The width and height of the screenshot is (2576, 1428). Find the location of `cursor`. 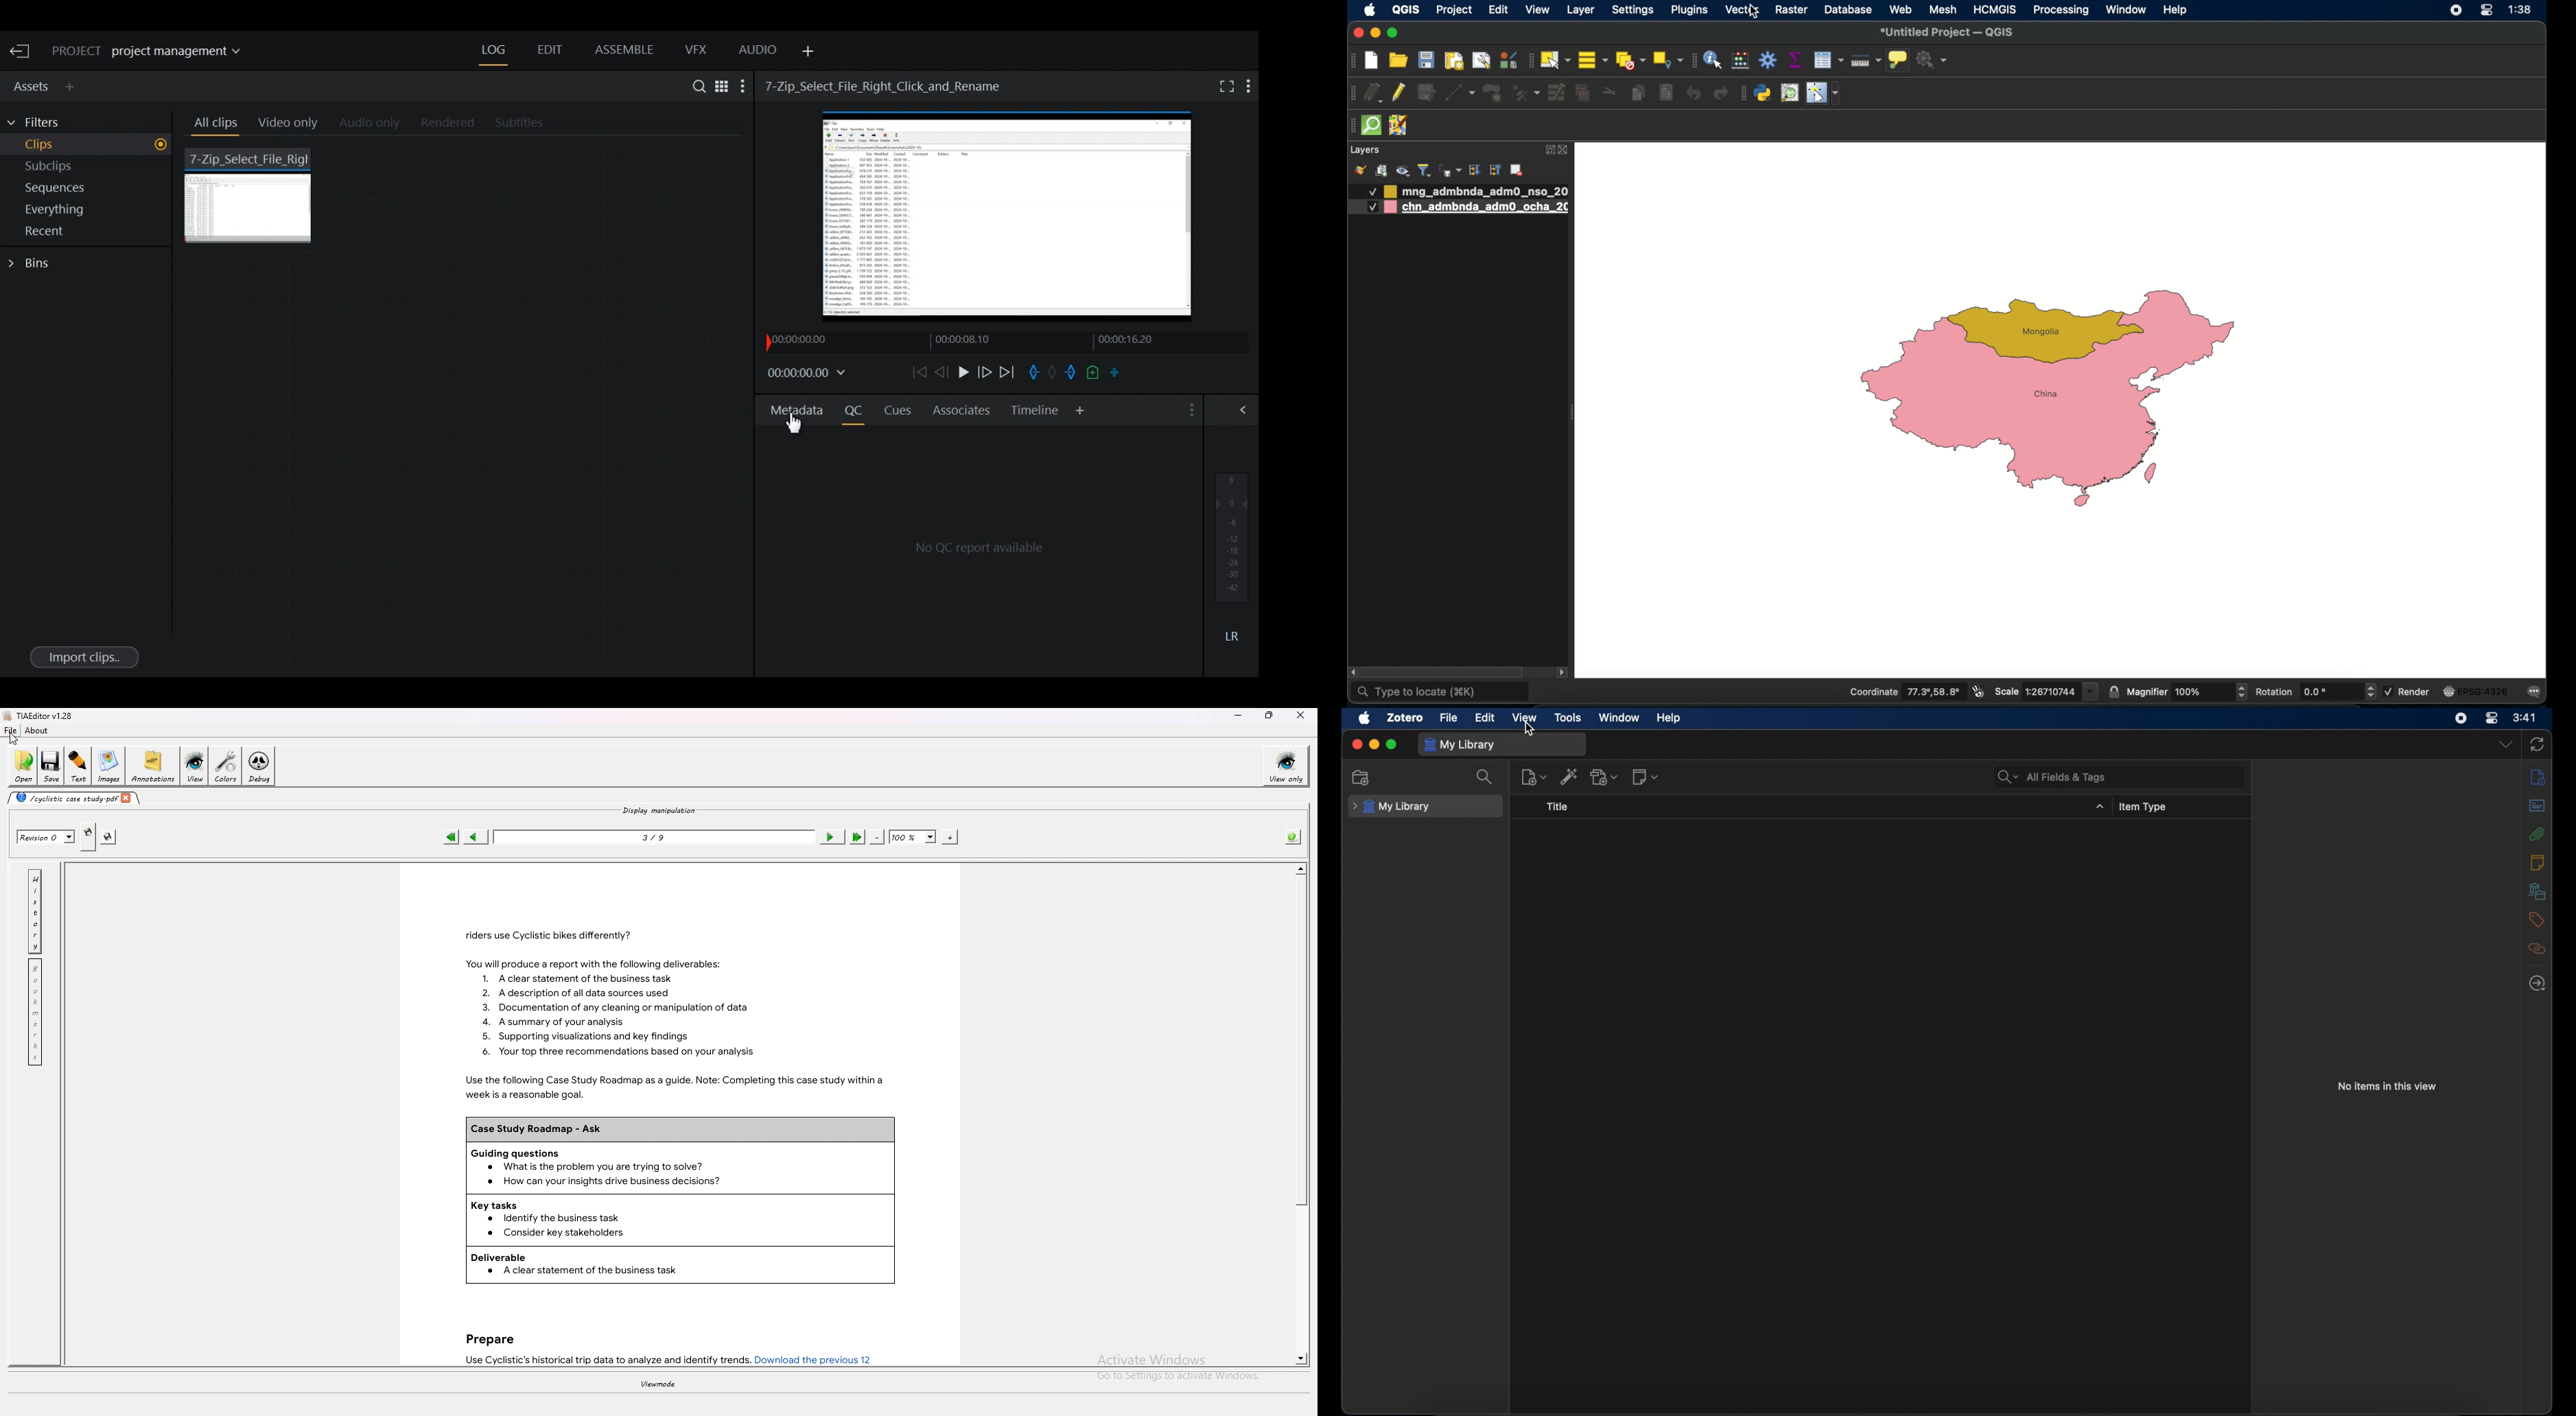

cursor is located at coordinates (1530, 729).